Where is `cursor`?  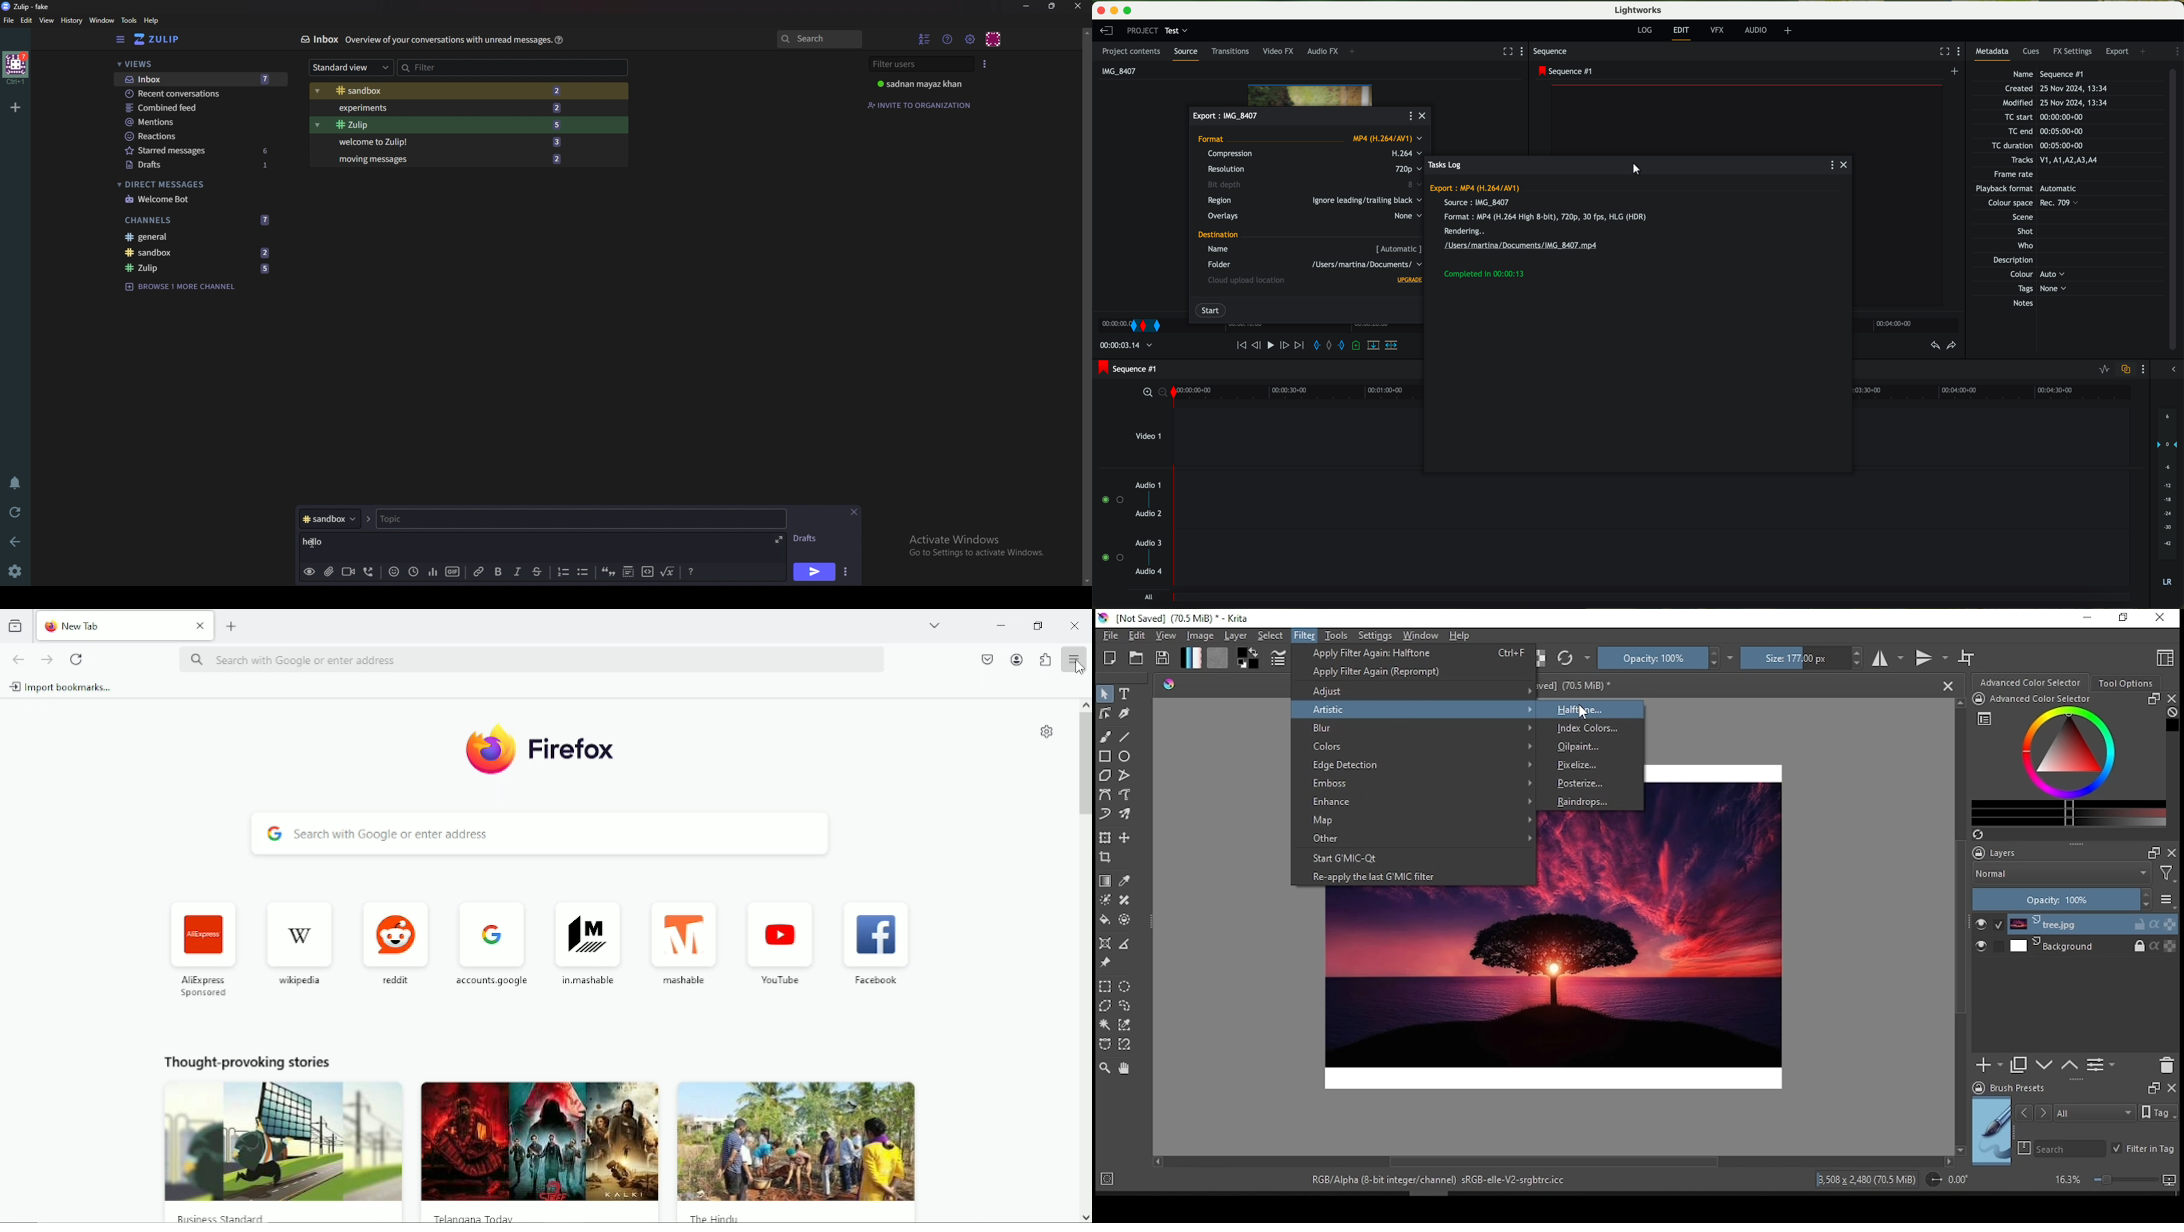
cursor is located at coordinates (1635, 169).